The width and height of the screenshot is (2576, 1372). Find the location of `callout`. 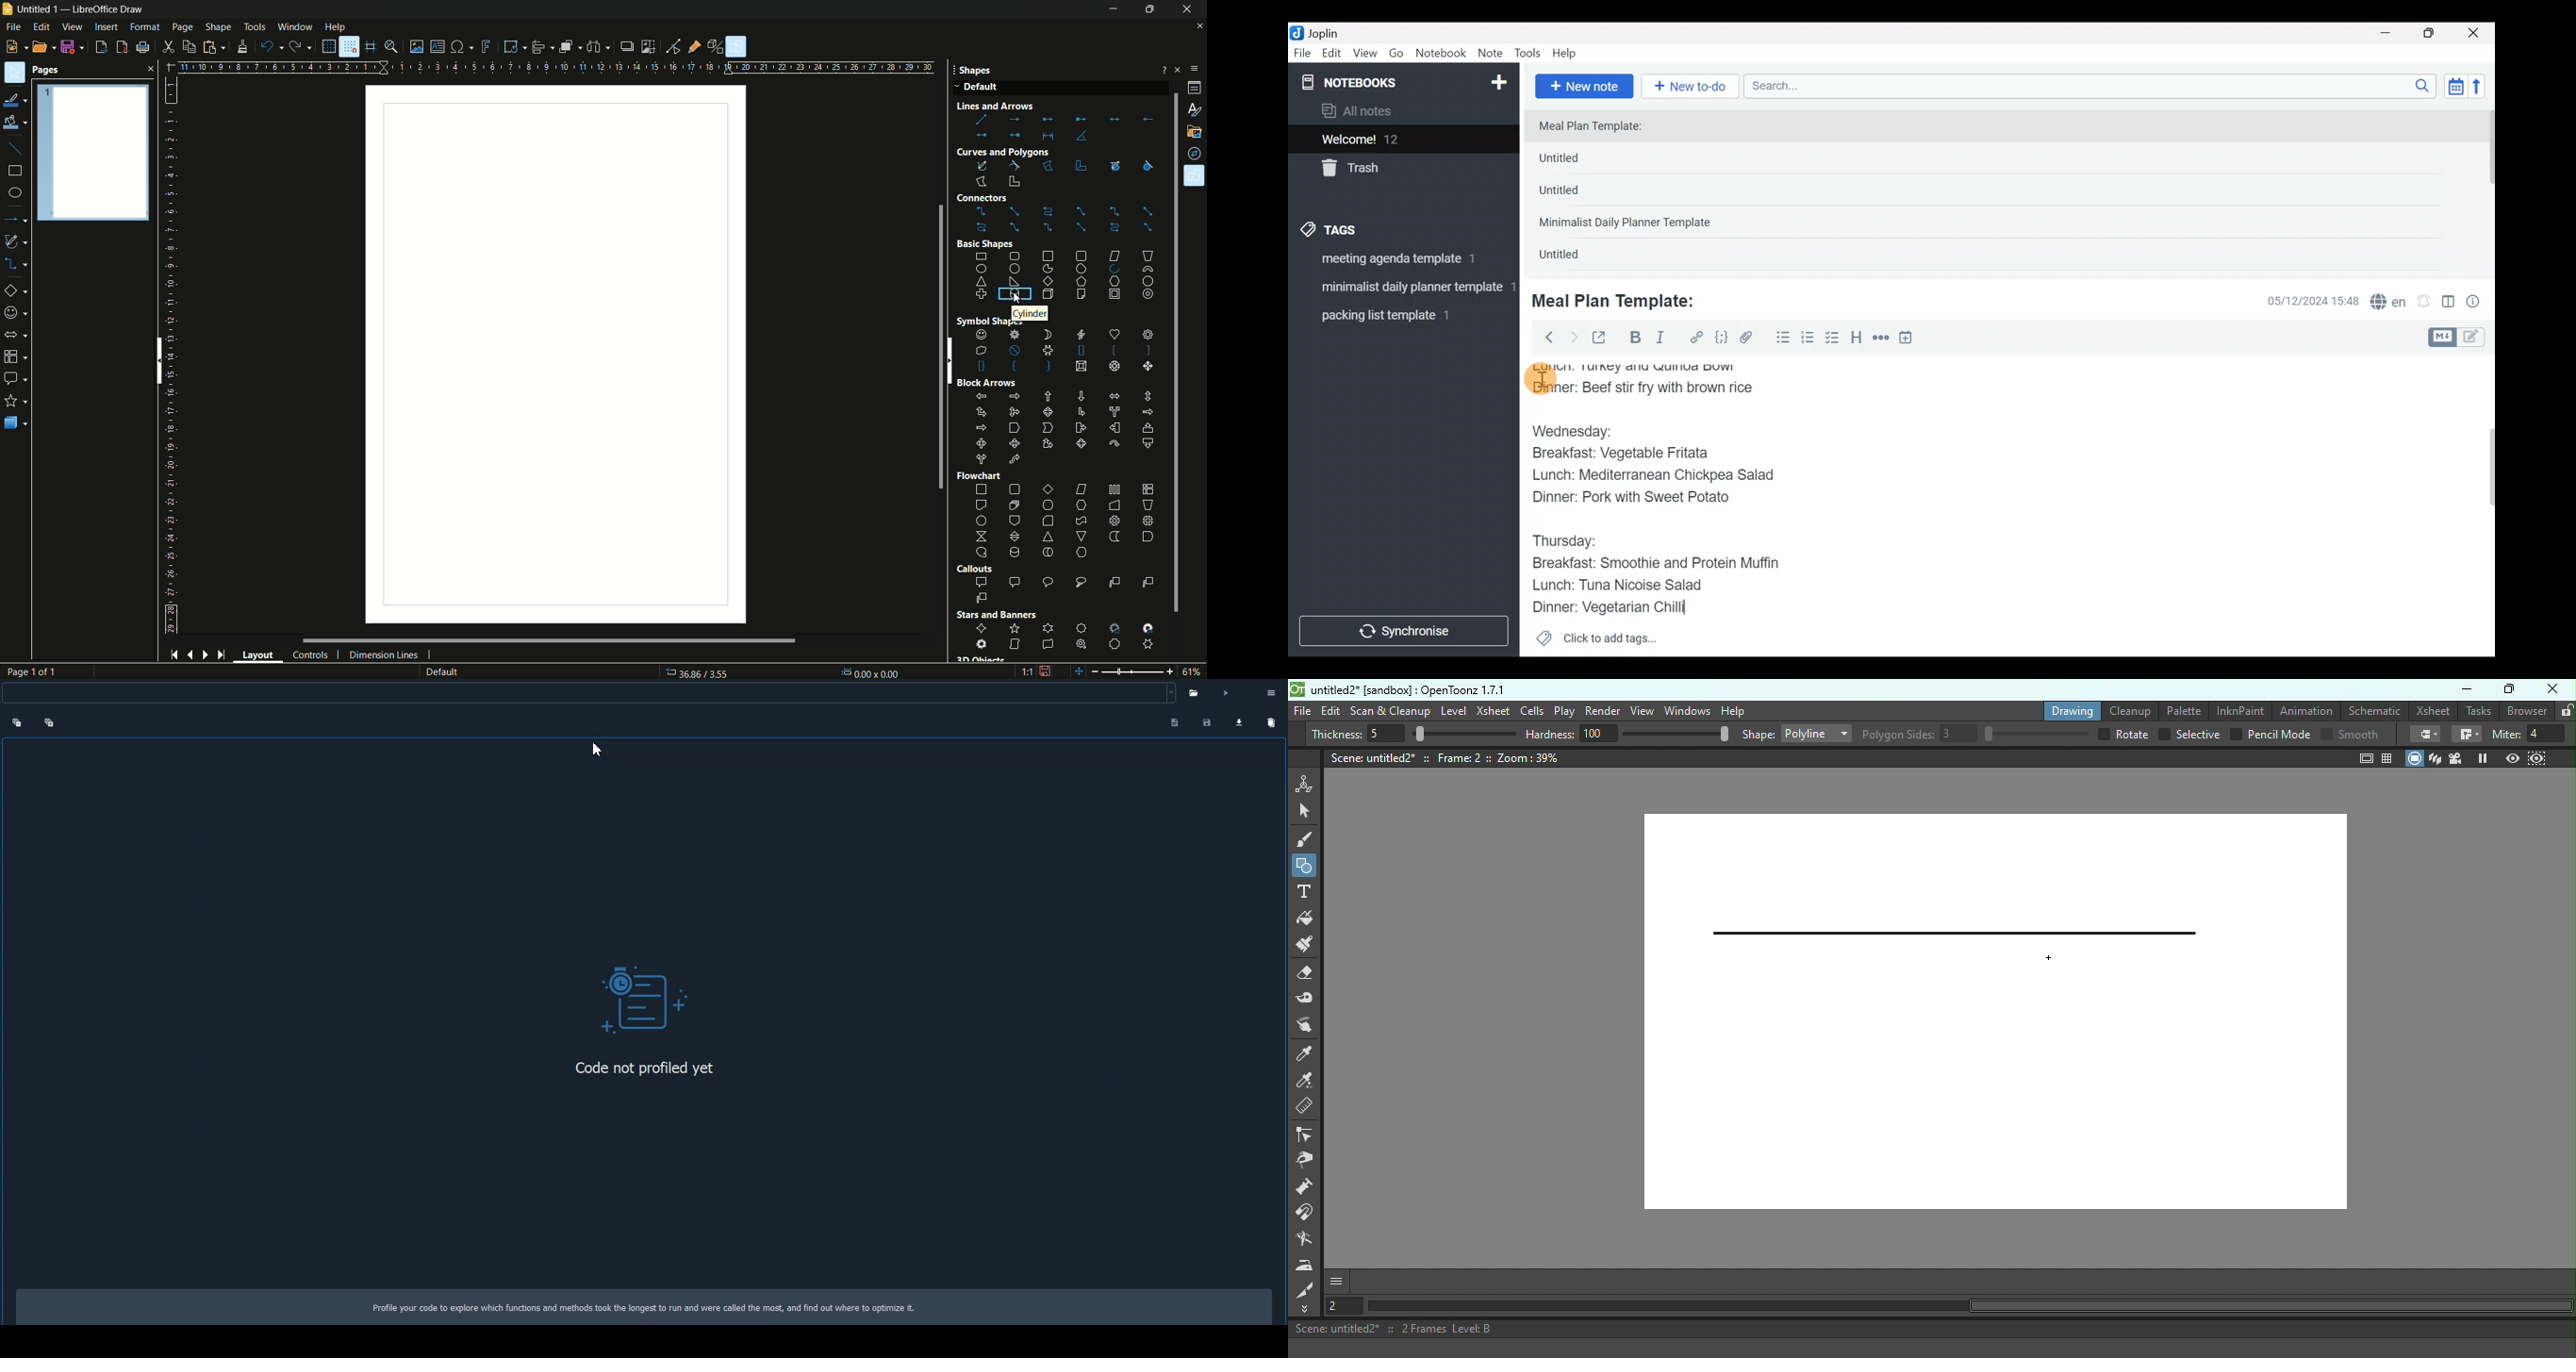

callout is located at coordinates (1066, 591).